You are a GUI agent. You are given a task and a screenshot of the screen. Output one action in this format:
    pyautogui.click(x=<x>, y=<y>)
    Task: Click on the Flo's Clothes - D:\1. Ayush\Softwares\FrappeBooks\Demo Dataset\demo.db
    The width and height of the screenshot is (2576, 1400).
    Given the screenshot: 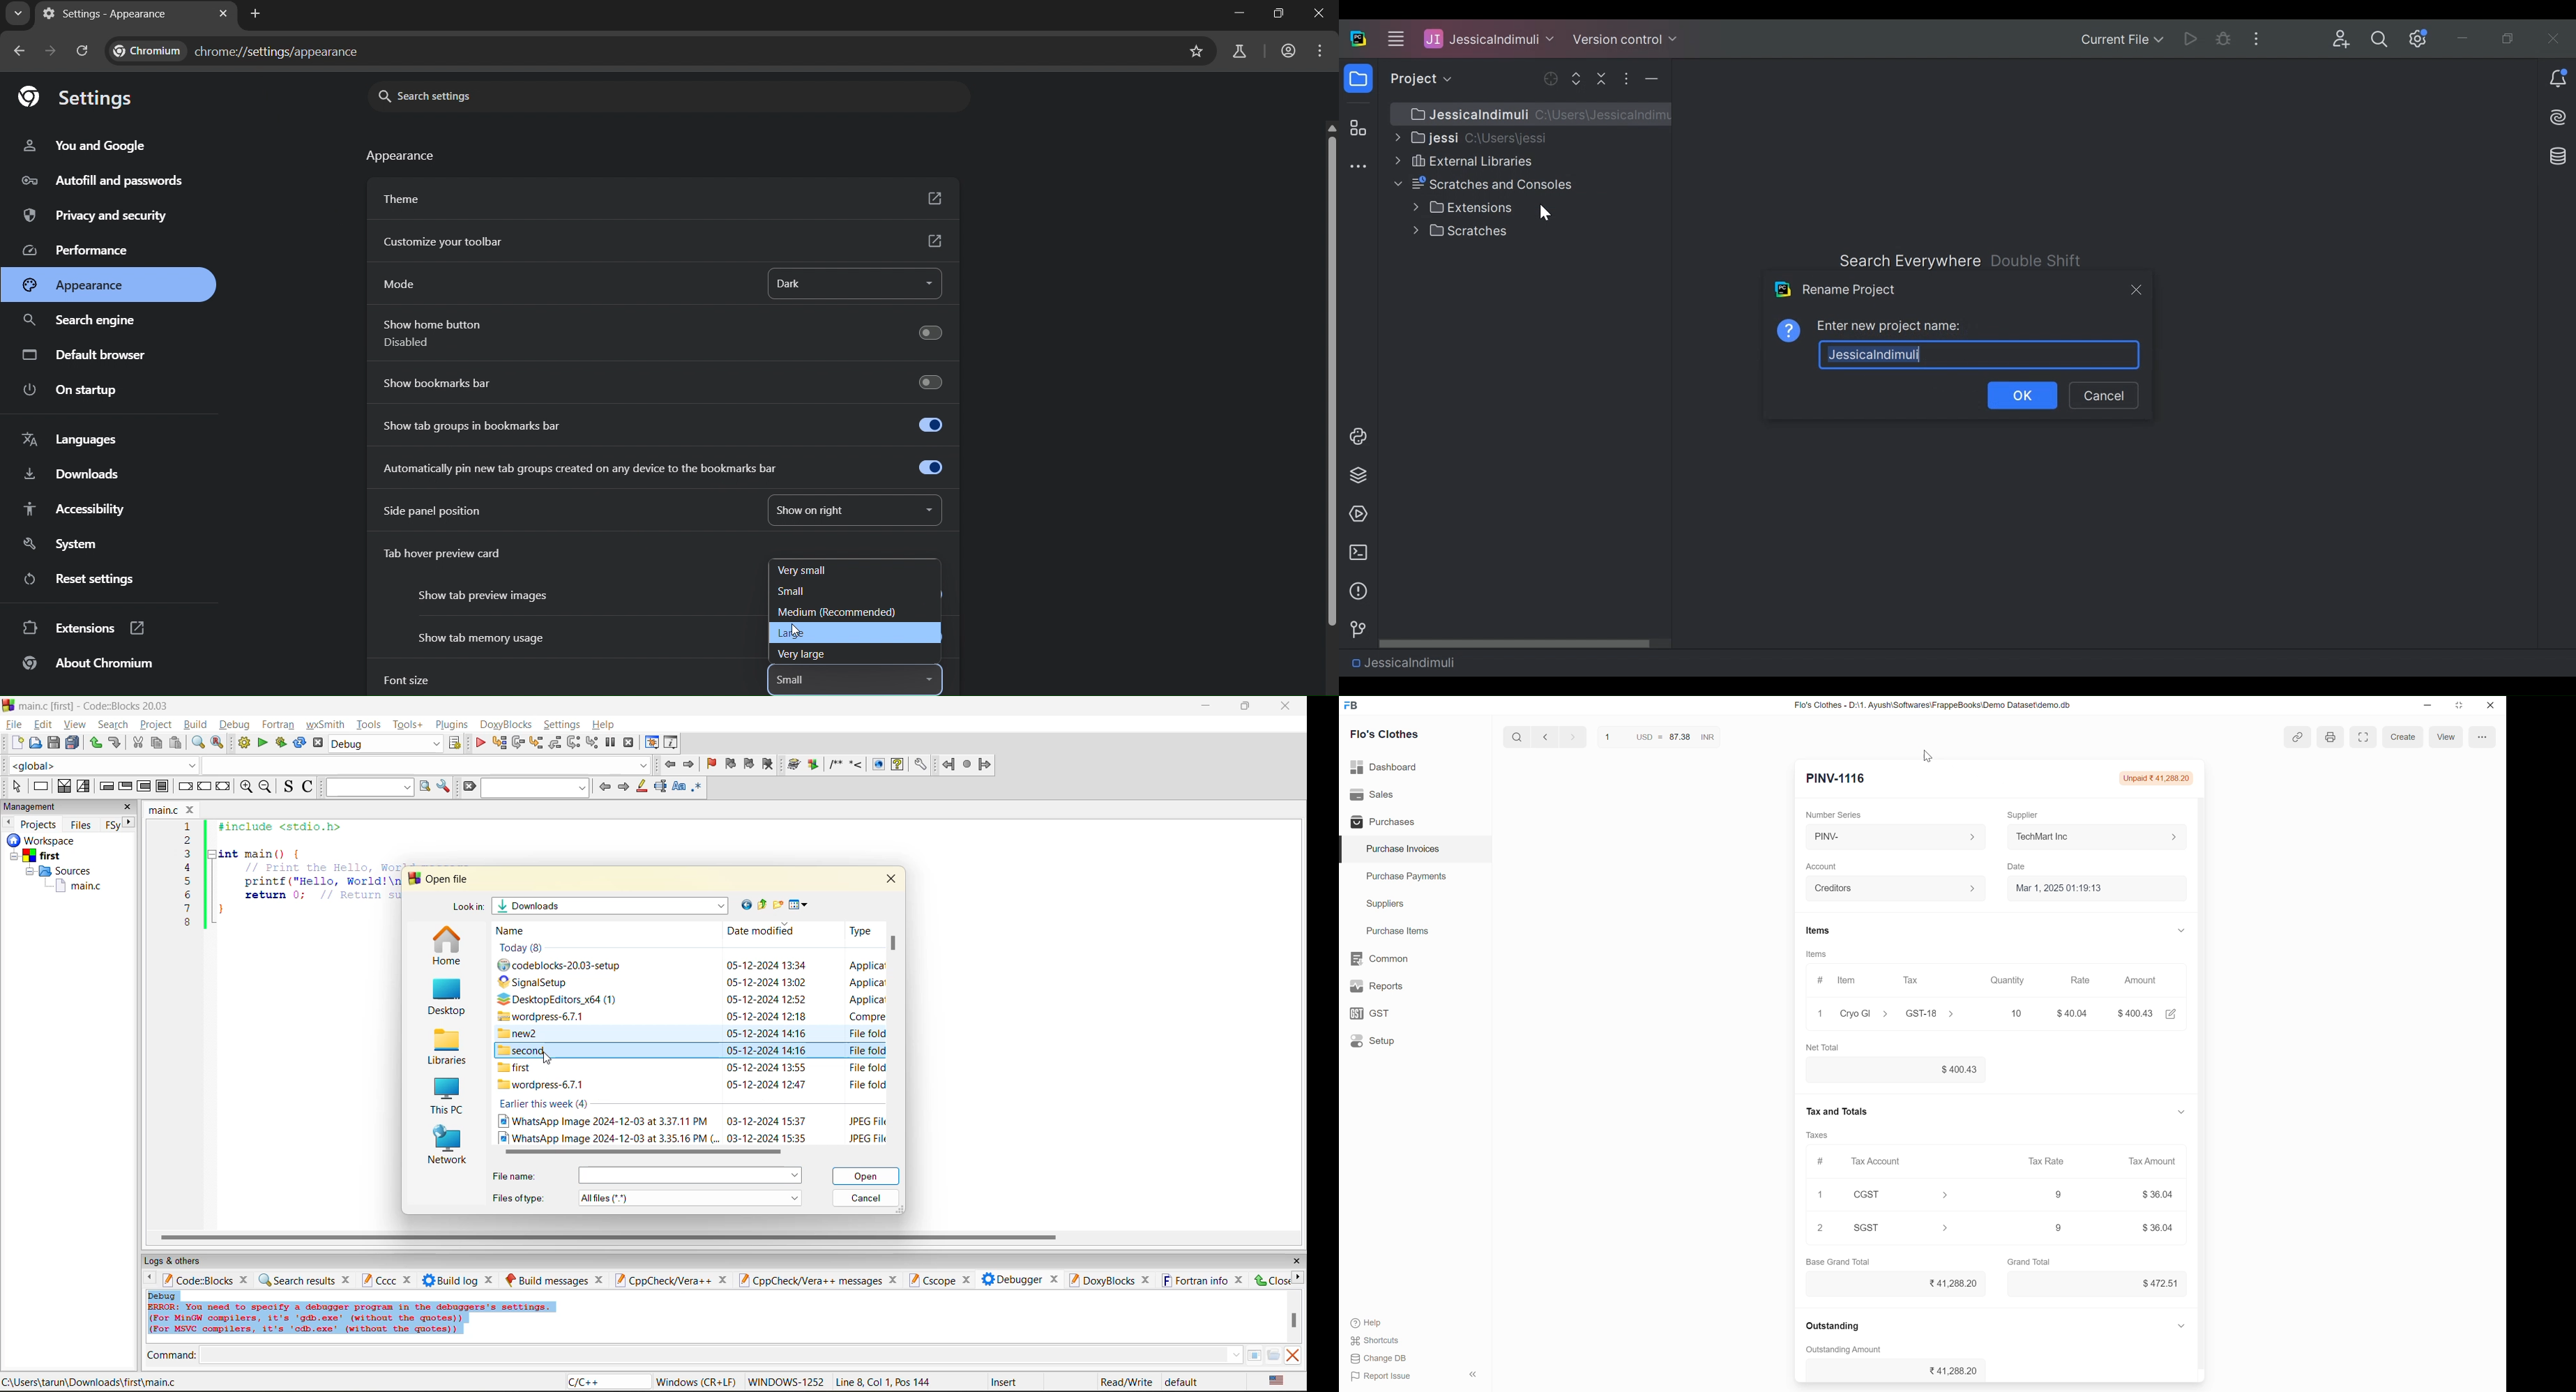 What is the action you would take?
    pyautogui.click(x=1931, y=706)
    